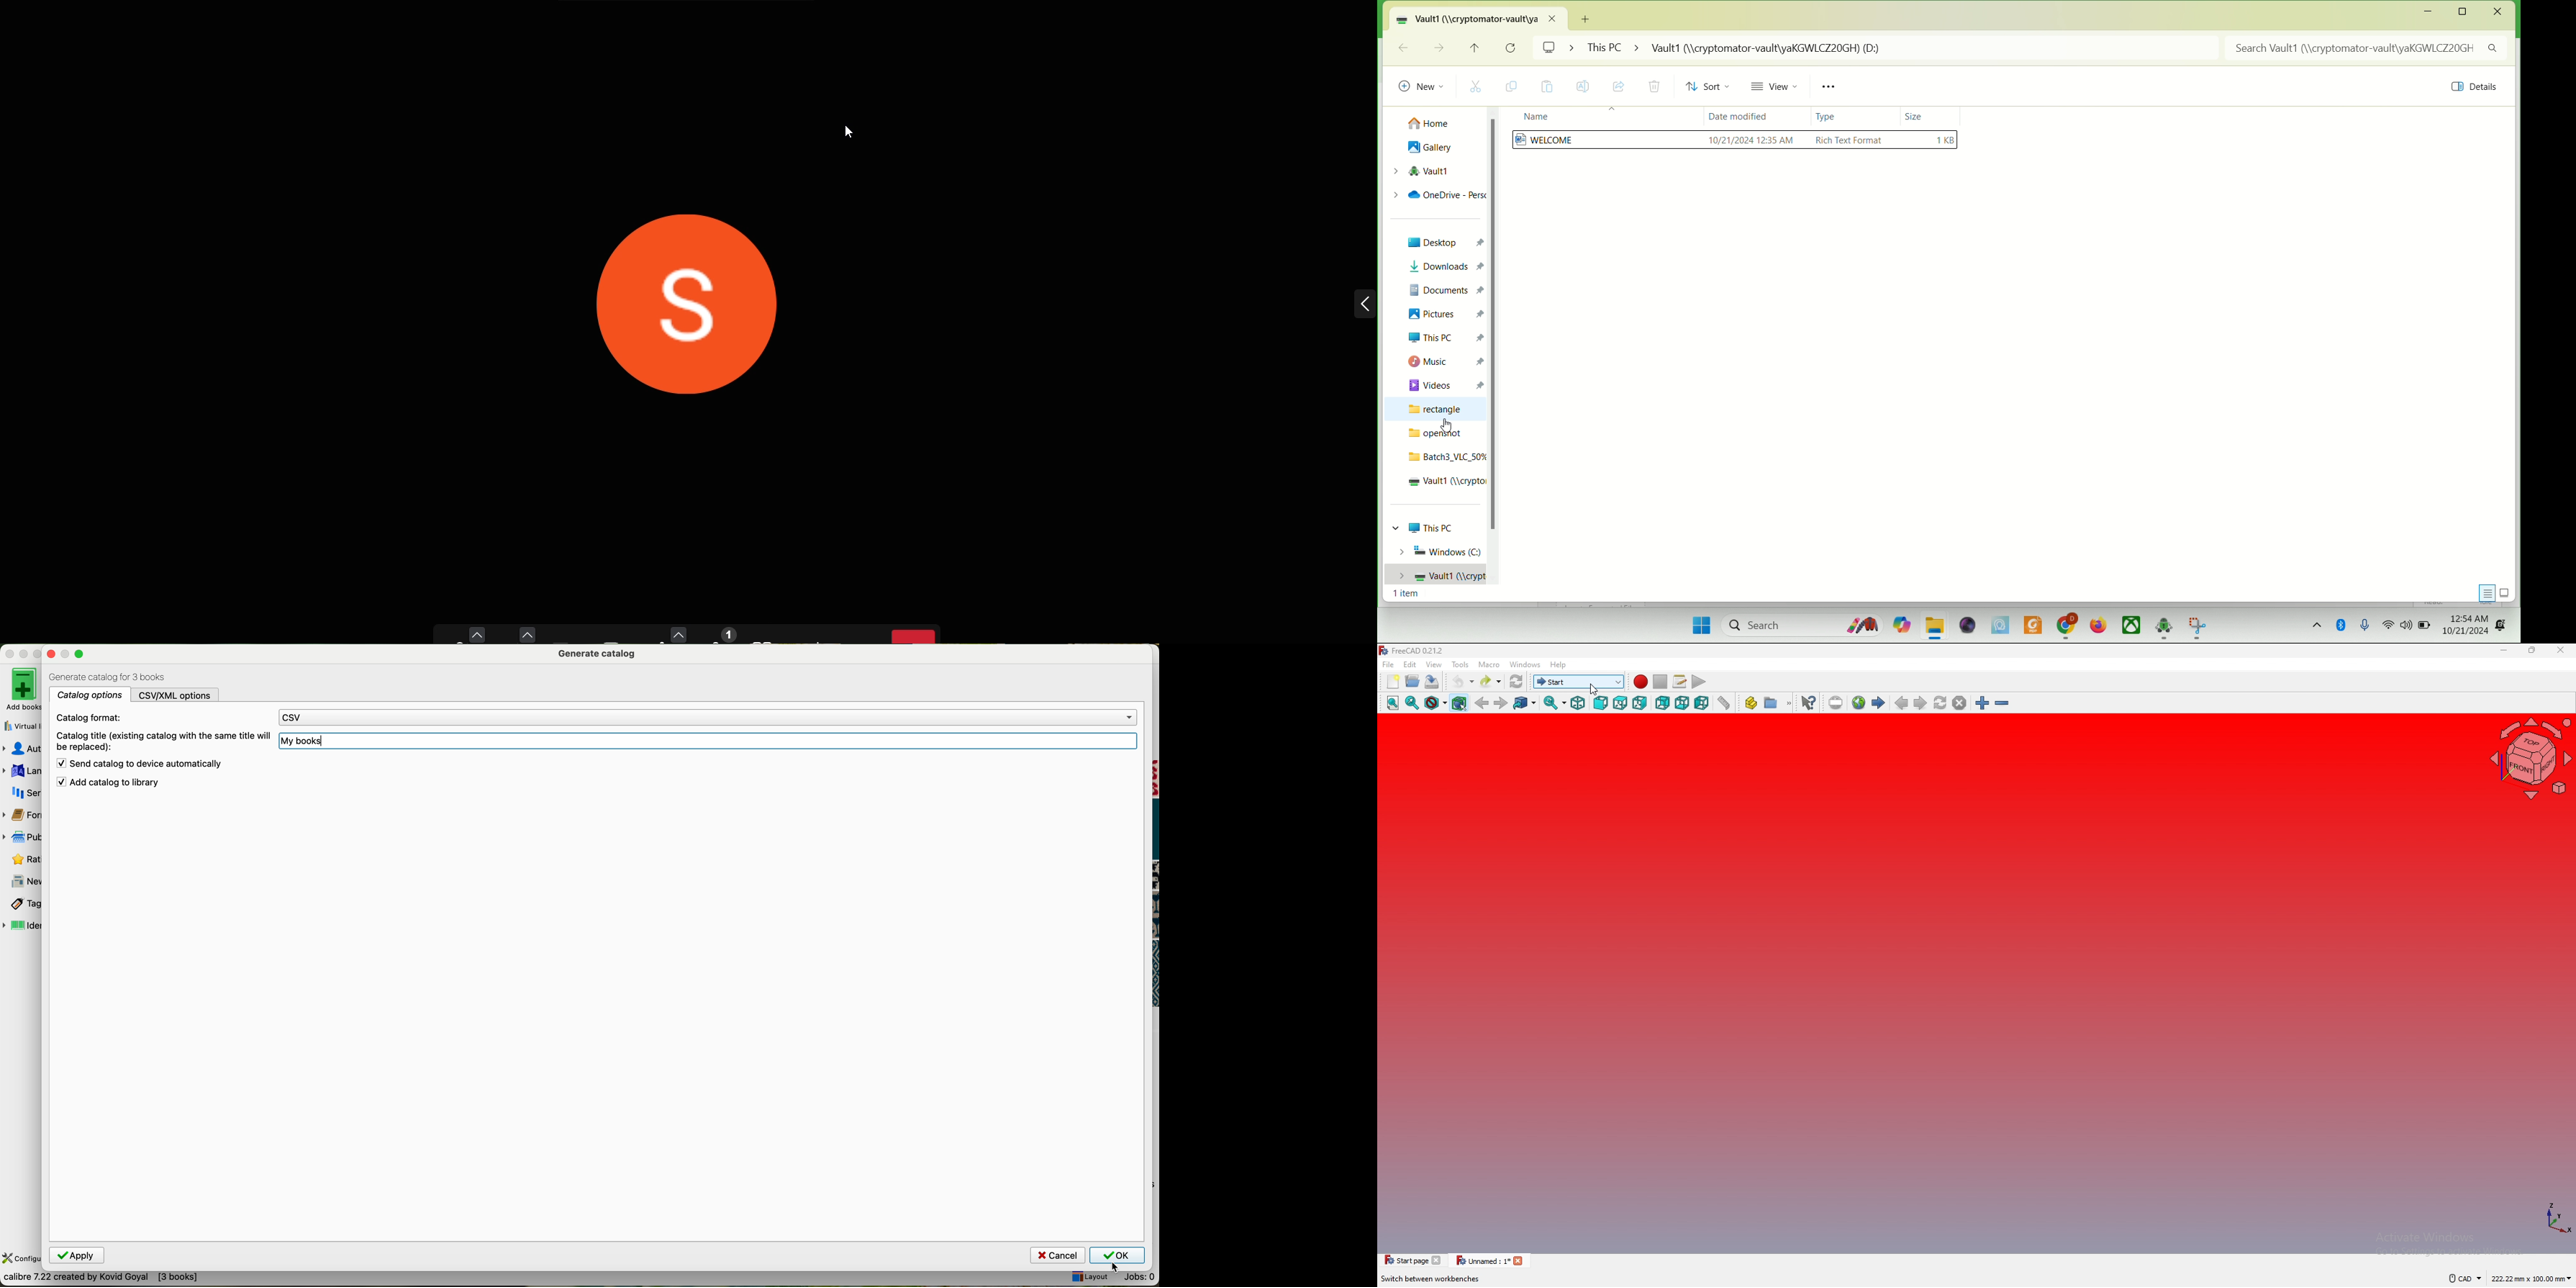 The image size is (2576, 1288). Describe the element at coordinates (1558, 664) in the screenshot. I see `help` at that location.